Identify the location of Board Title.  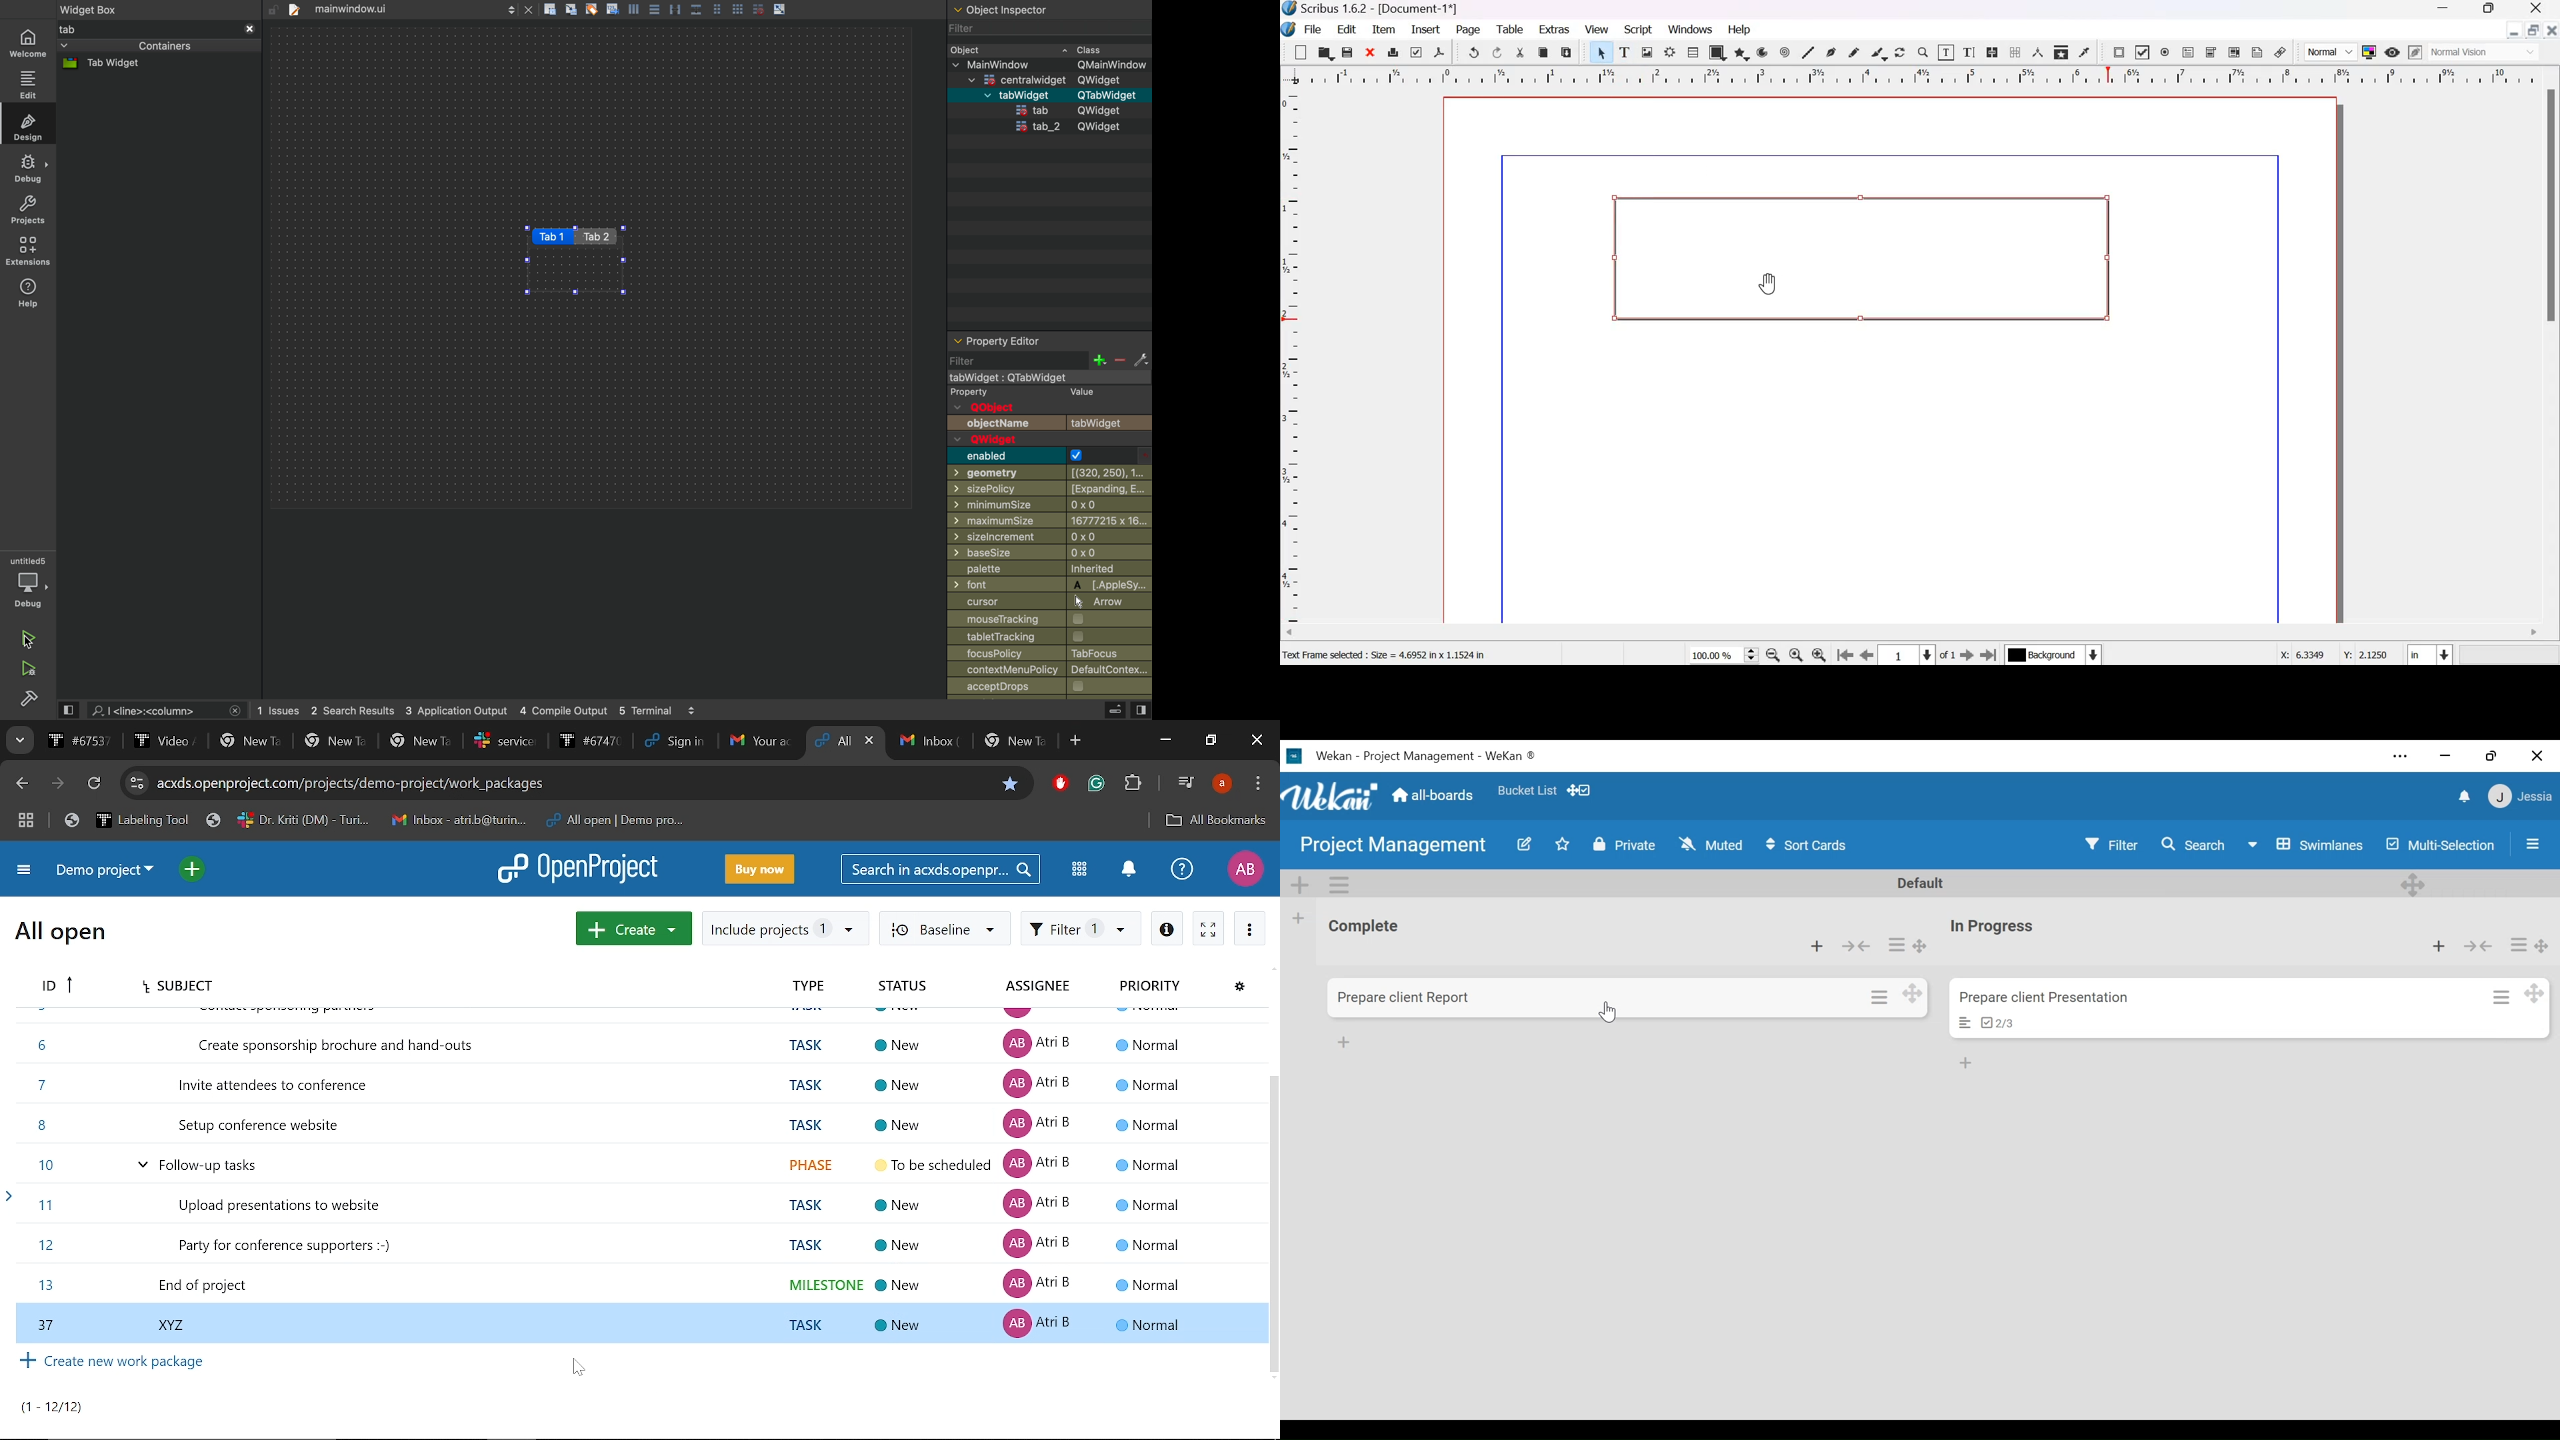
(1449, 757).